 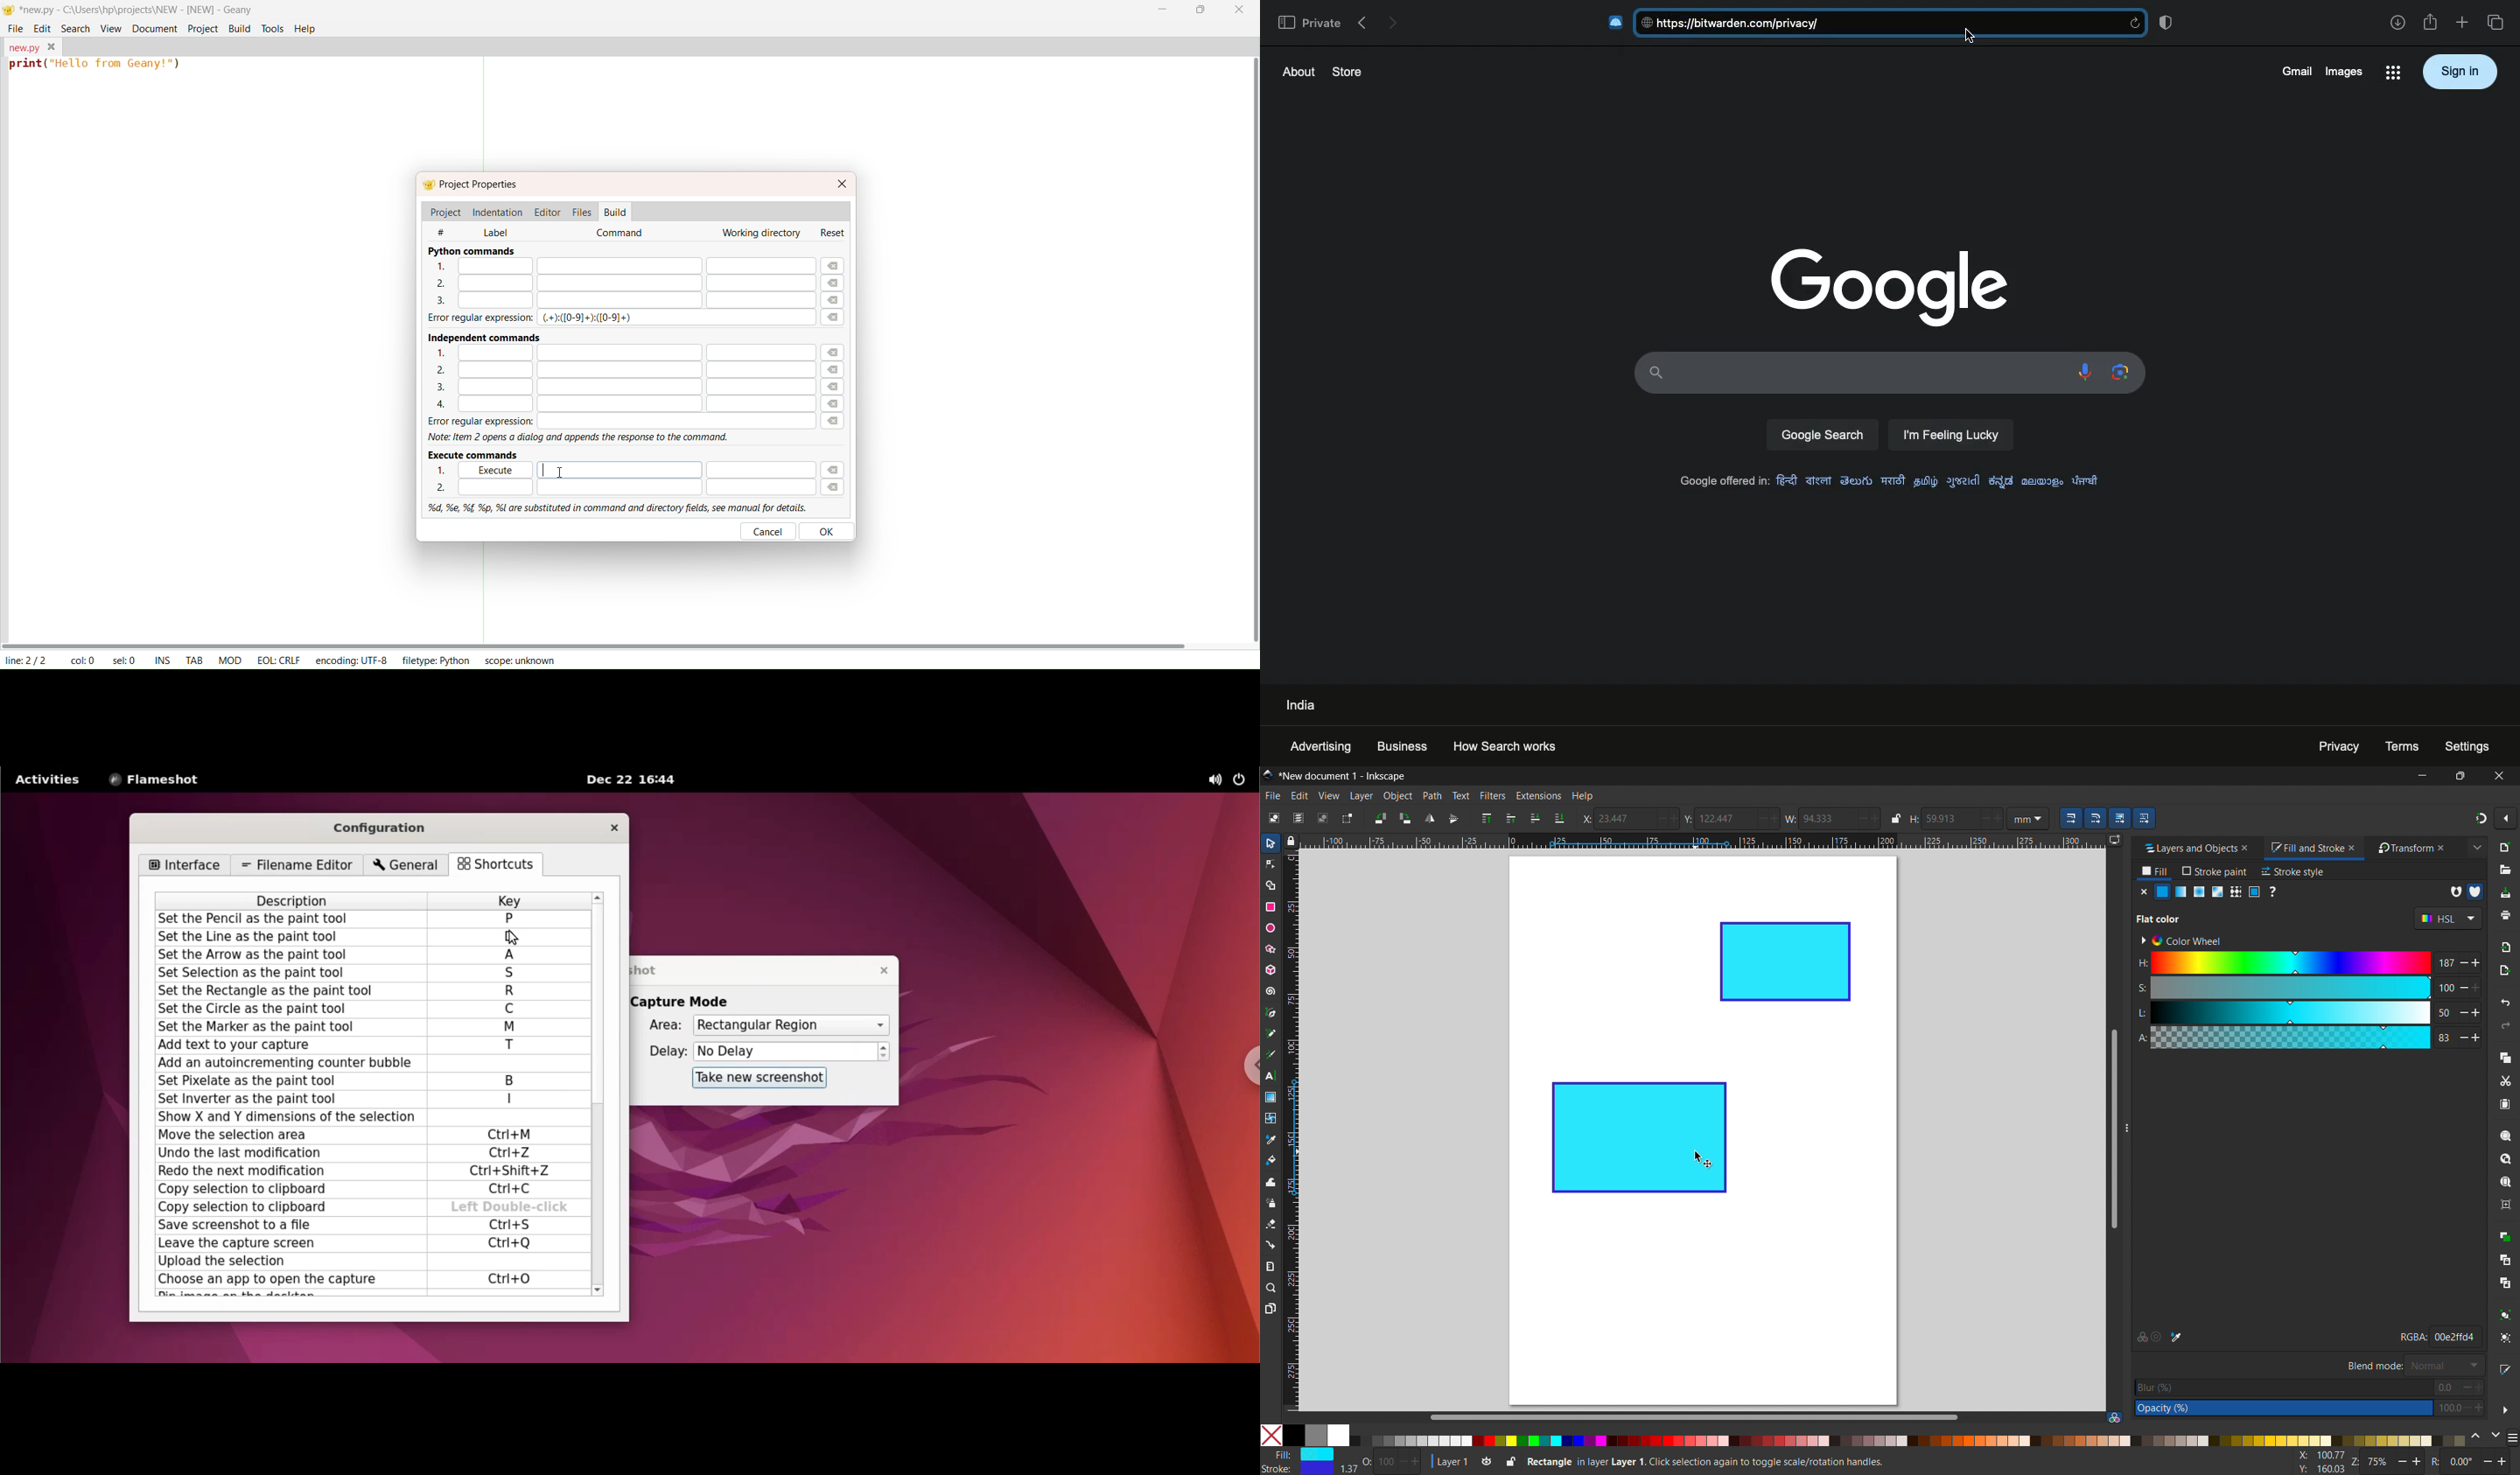 What do you see at coordinates (1272, 1159) in the screenshot?
I see `paint bucket tool` at bounding box center [1272, 1159].